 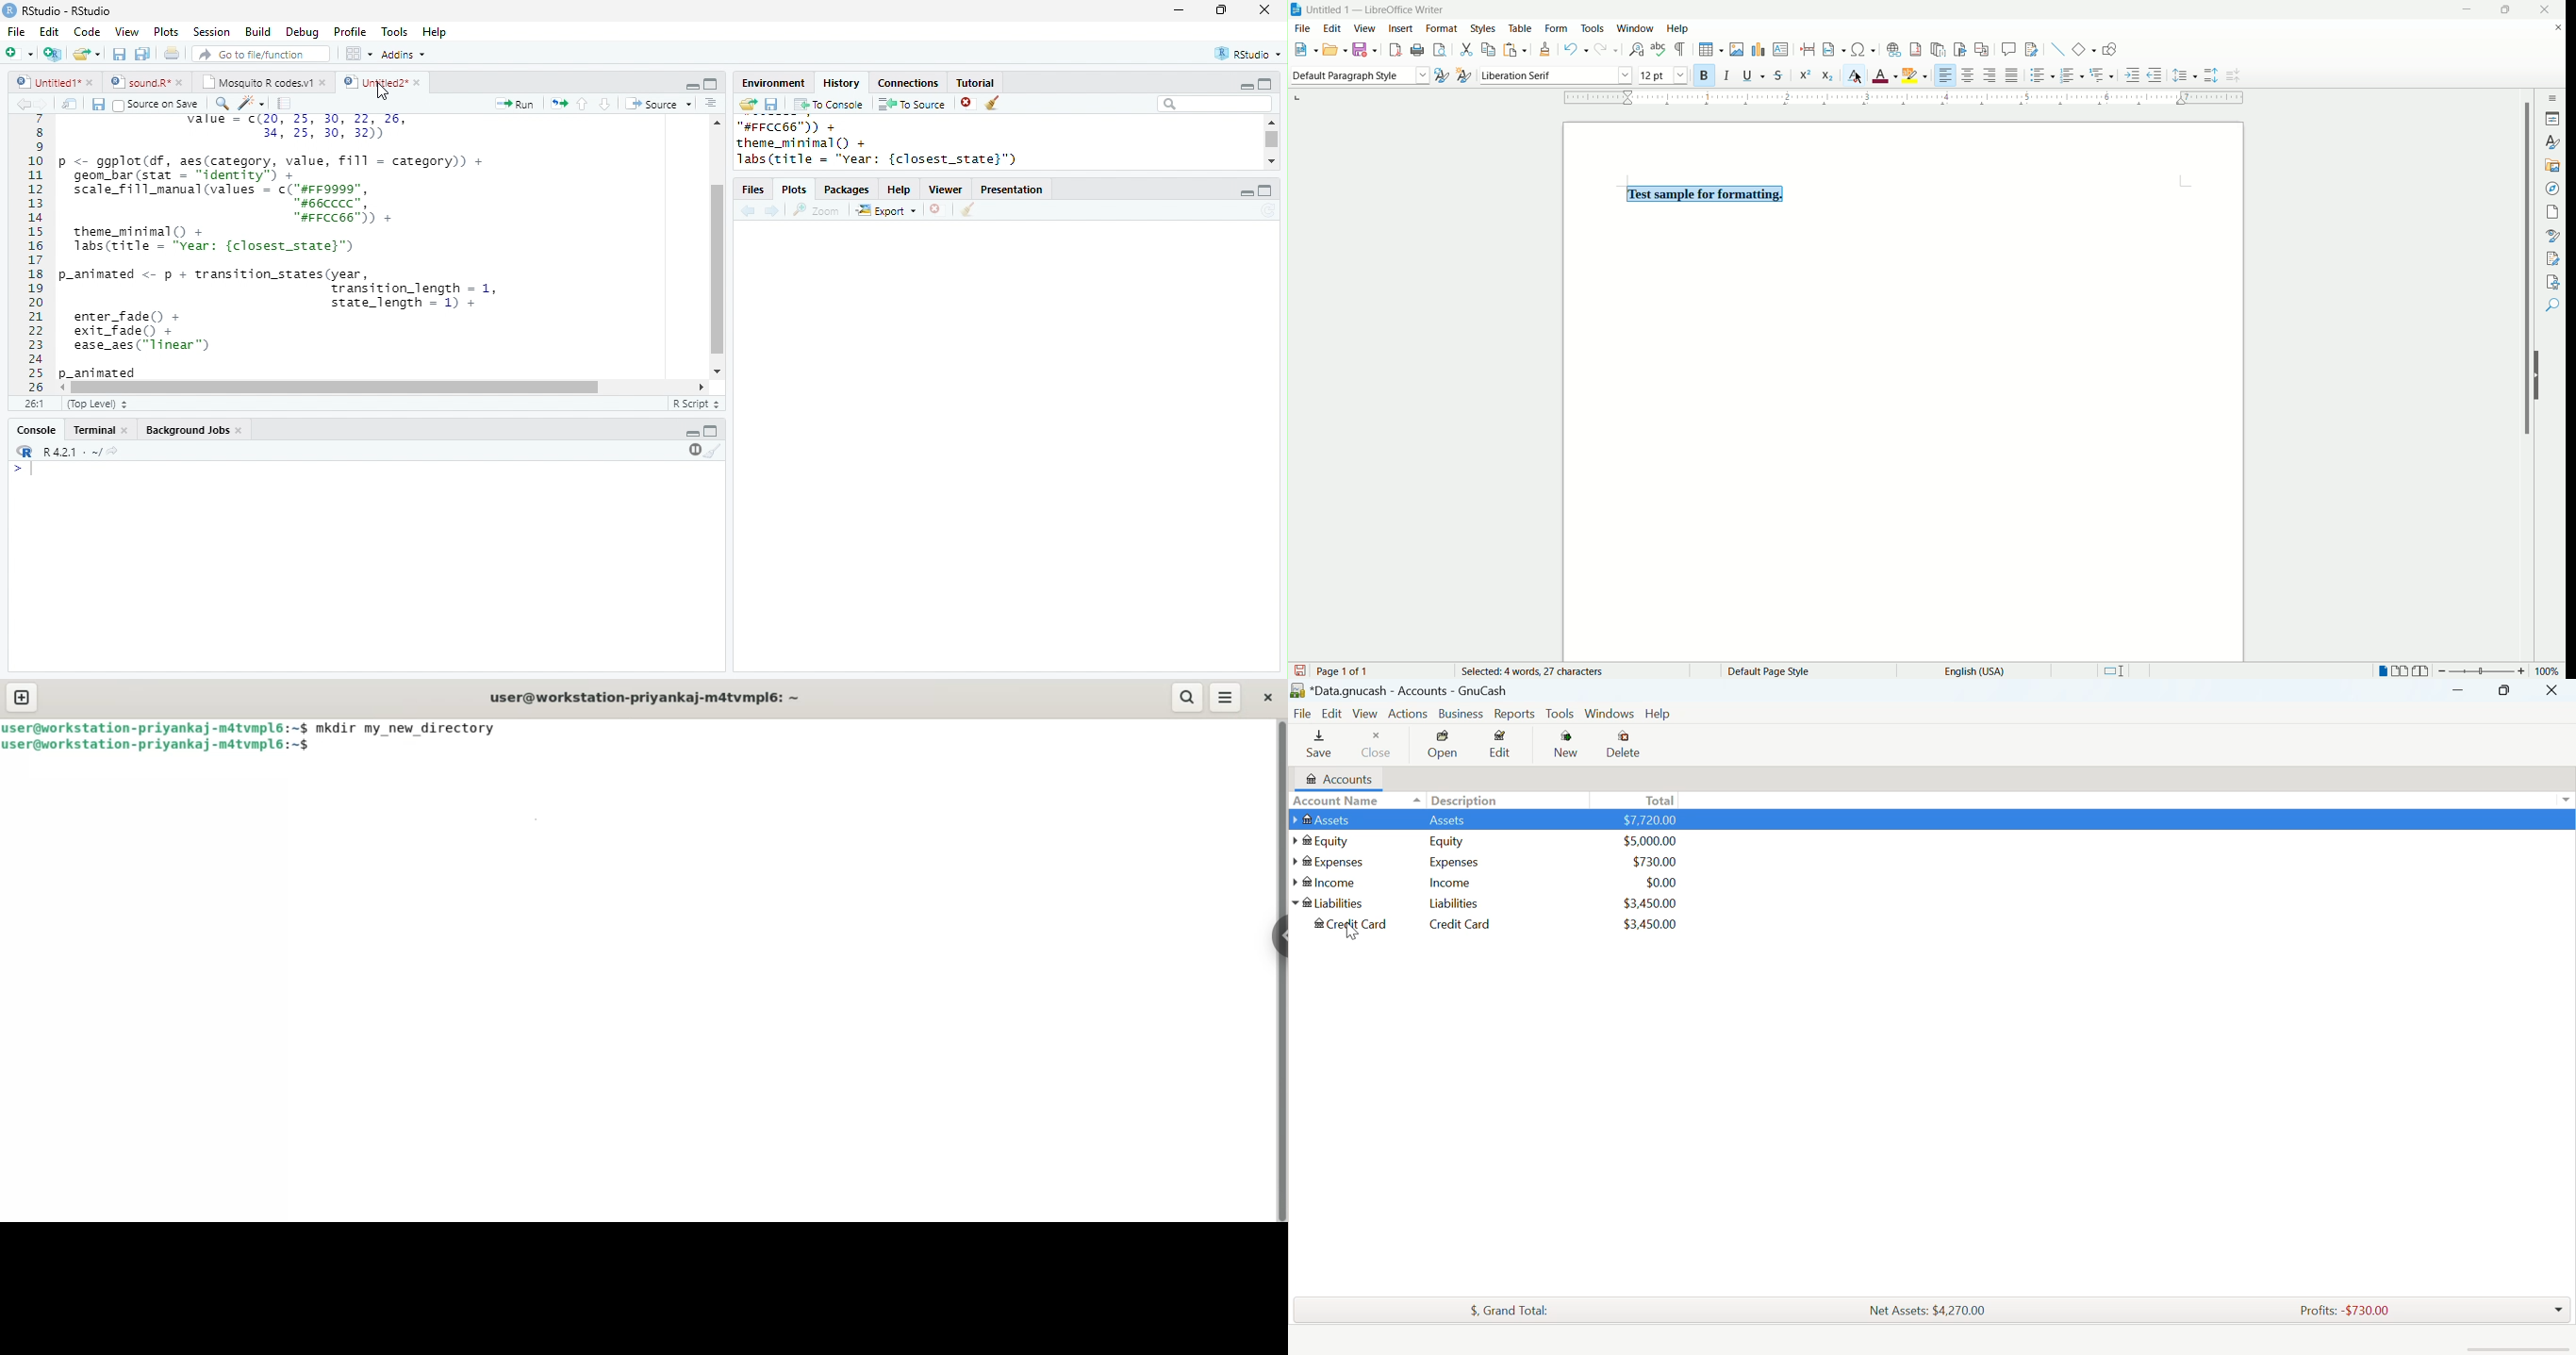 I want to click on bold, so click(x=1706, y=75).